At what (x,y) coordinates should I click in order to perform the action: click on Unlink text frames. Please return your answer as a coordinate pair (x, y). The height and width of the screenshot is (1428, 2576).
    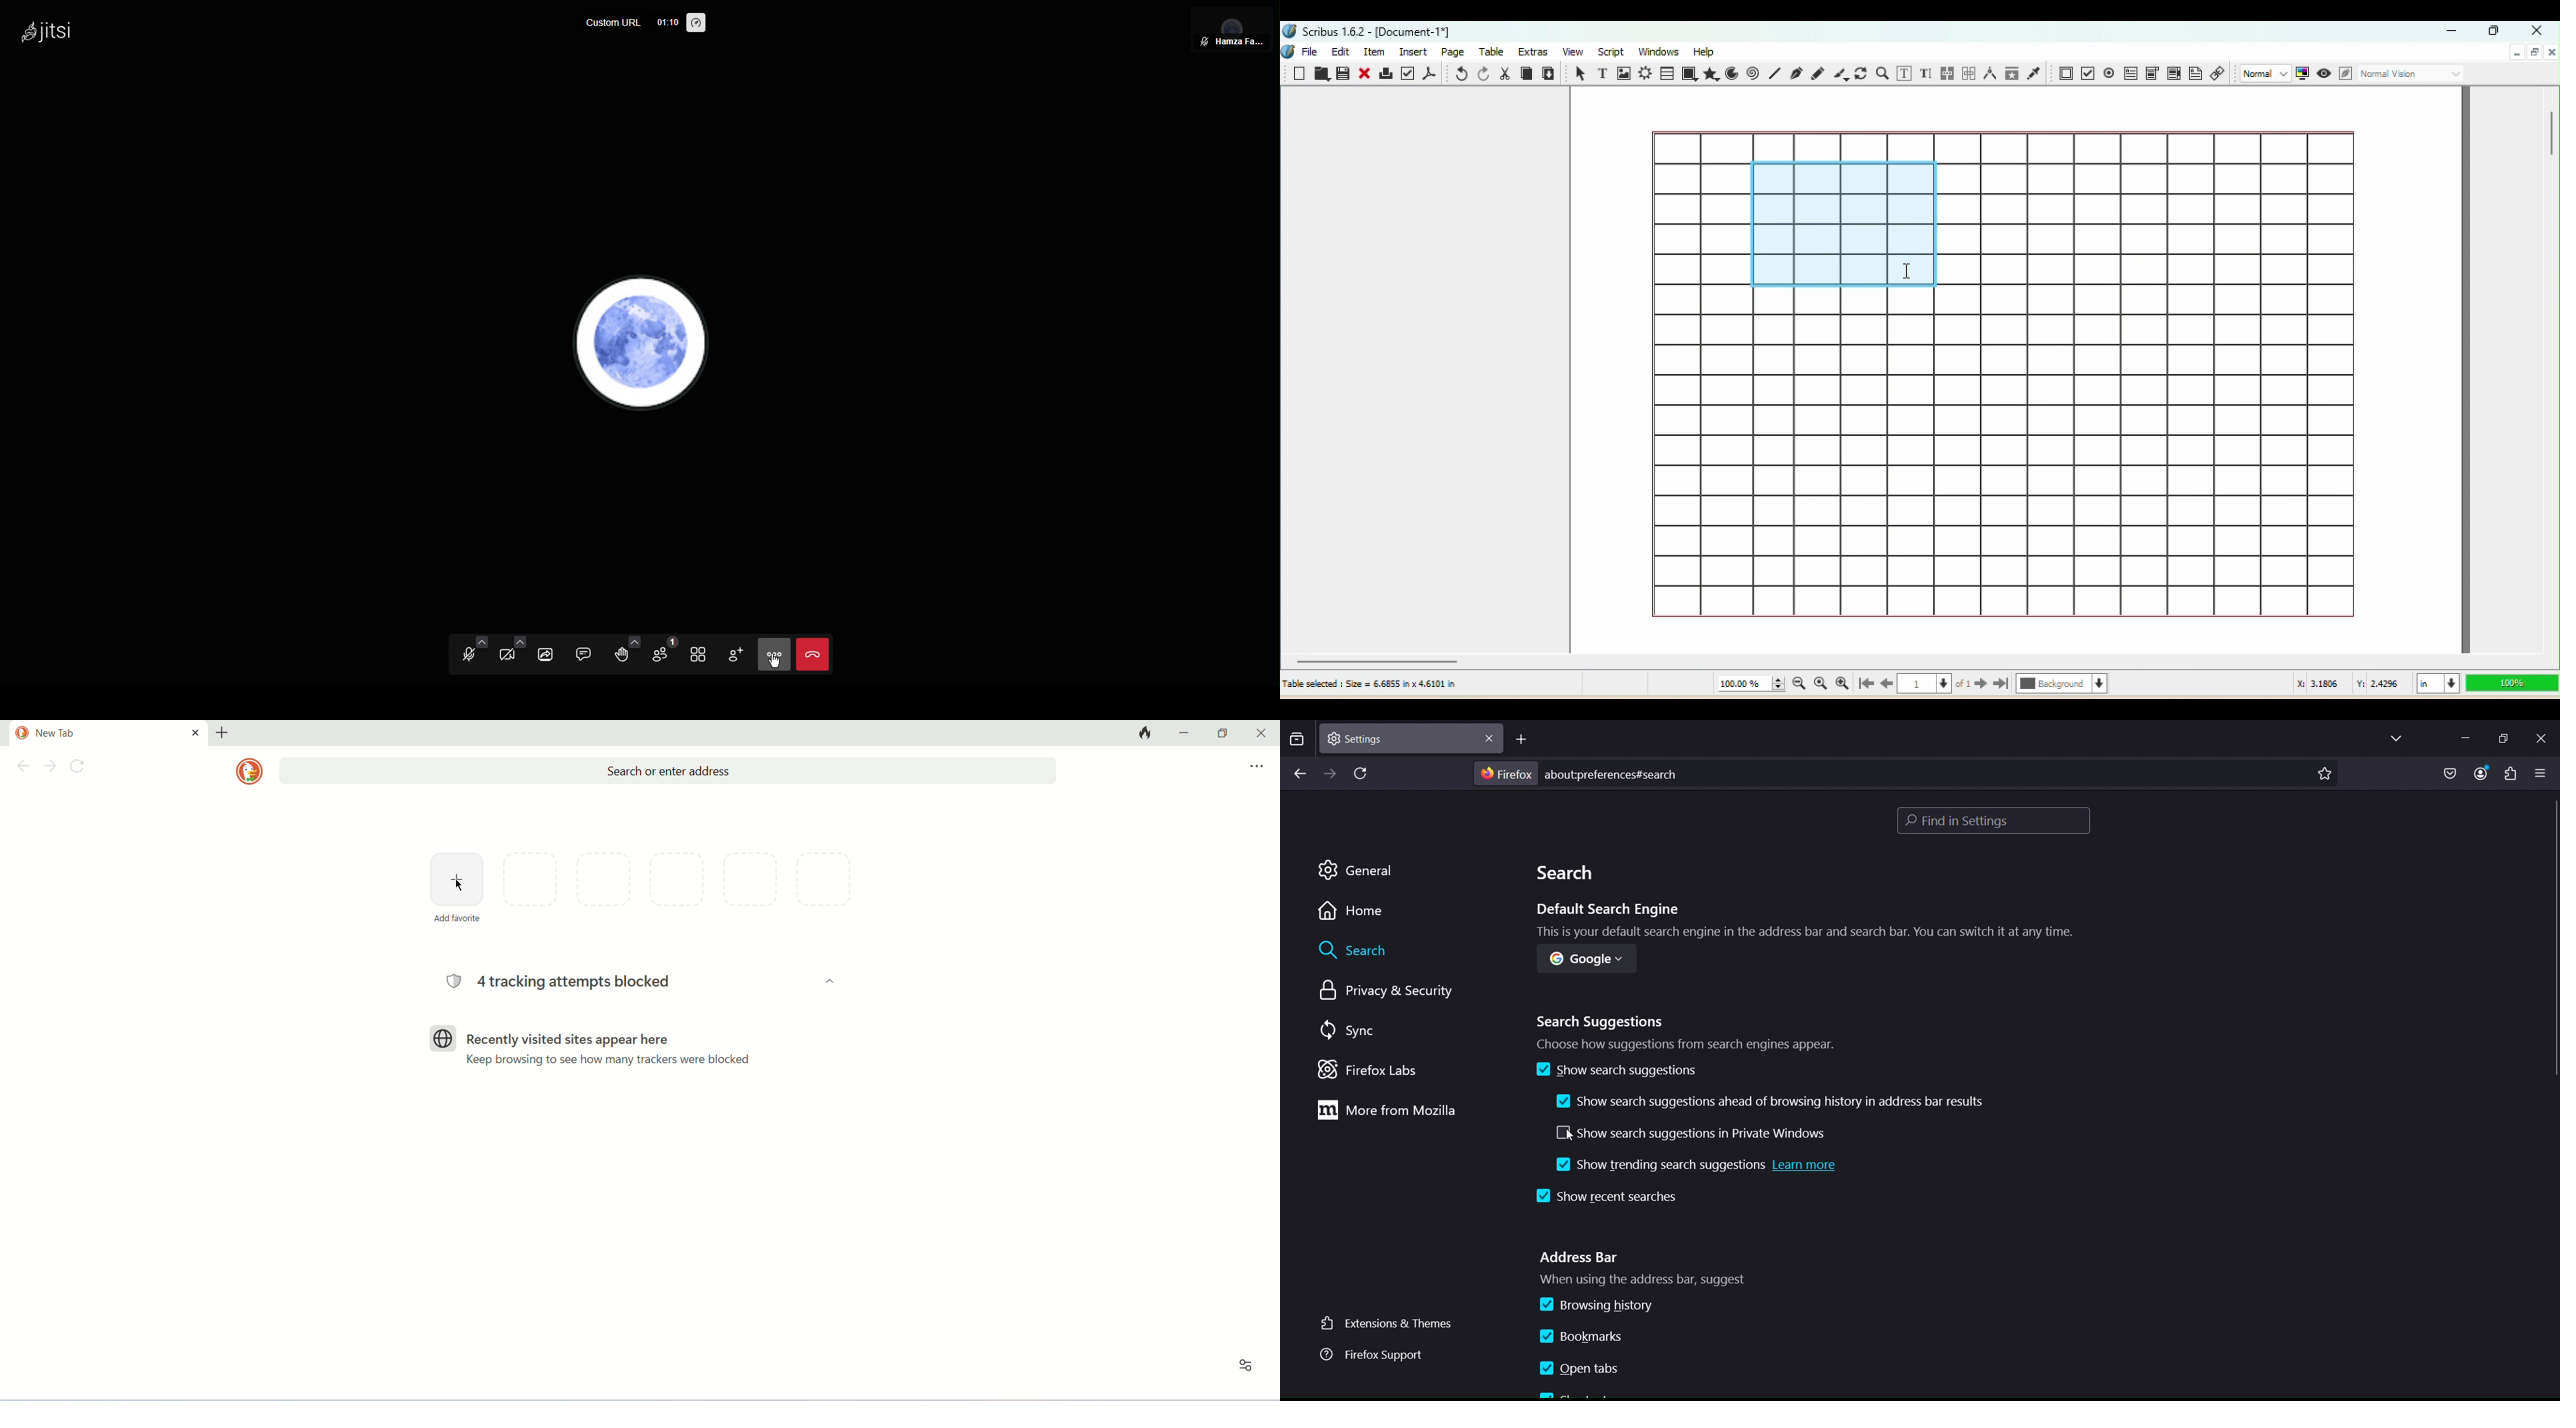
    Looking at the image, I should click on (1967, 72).